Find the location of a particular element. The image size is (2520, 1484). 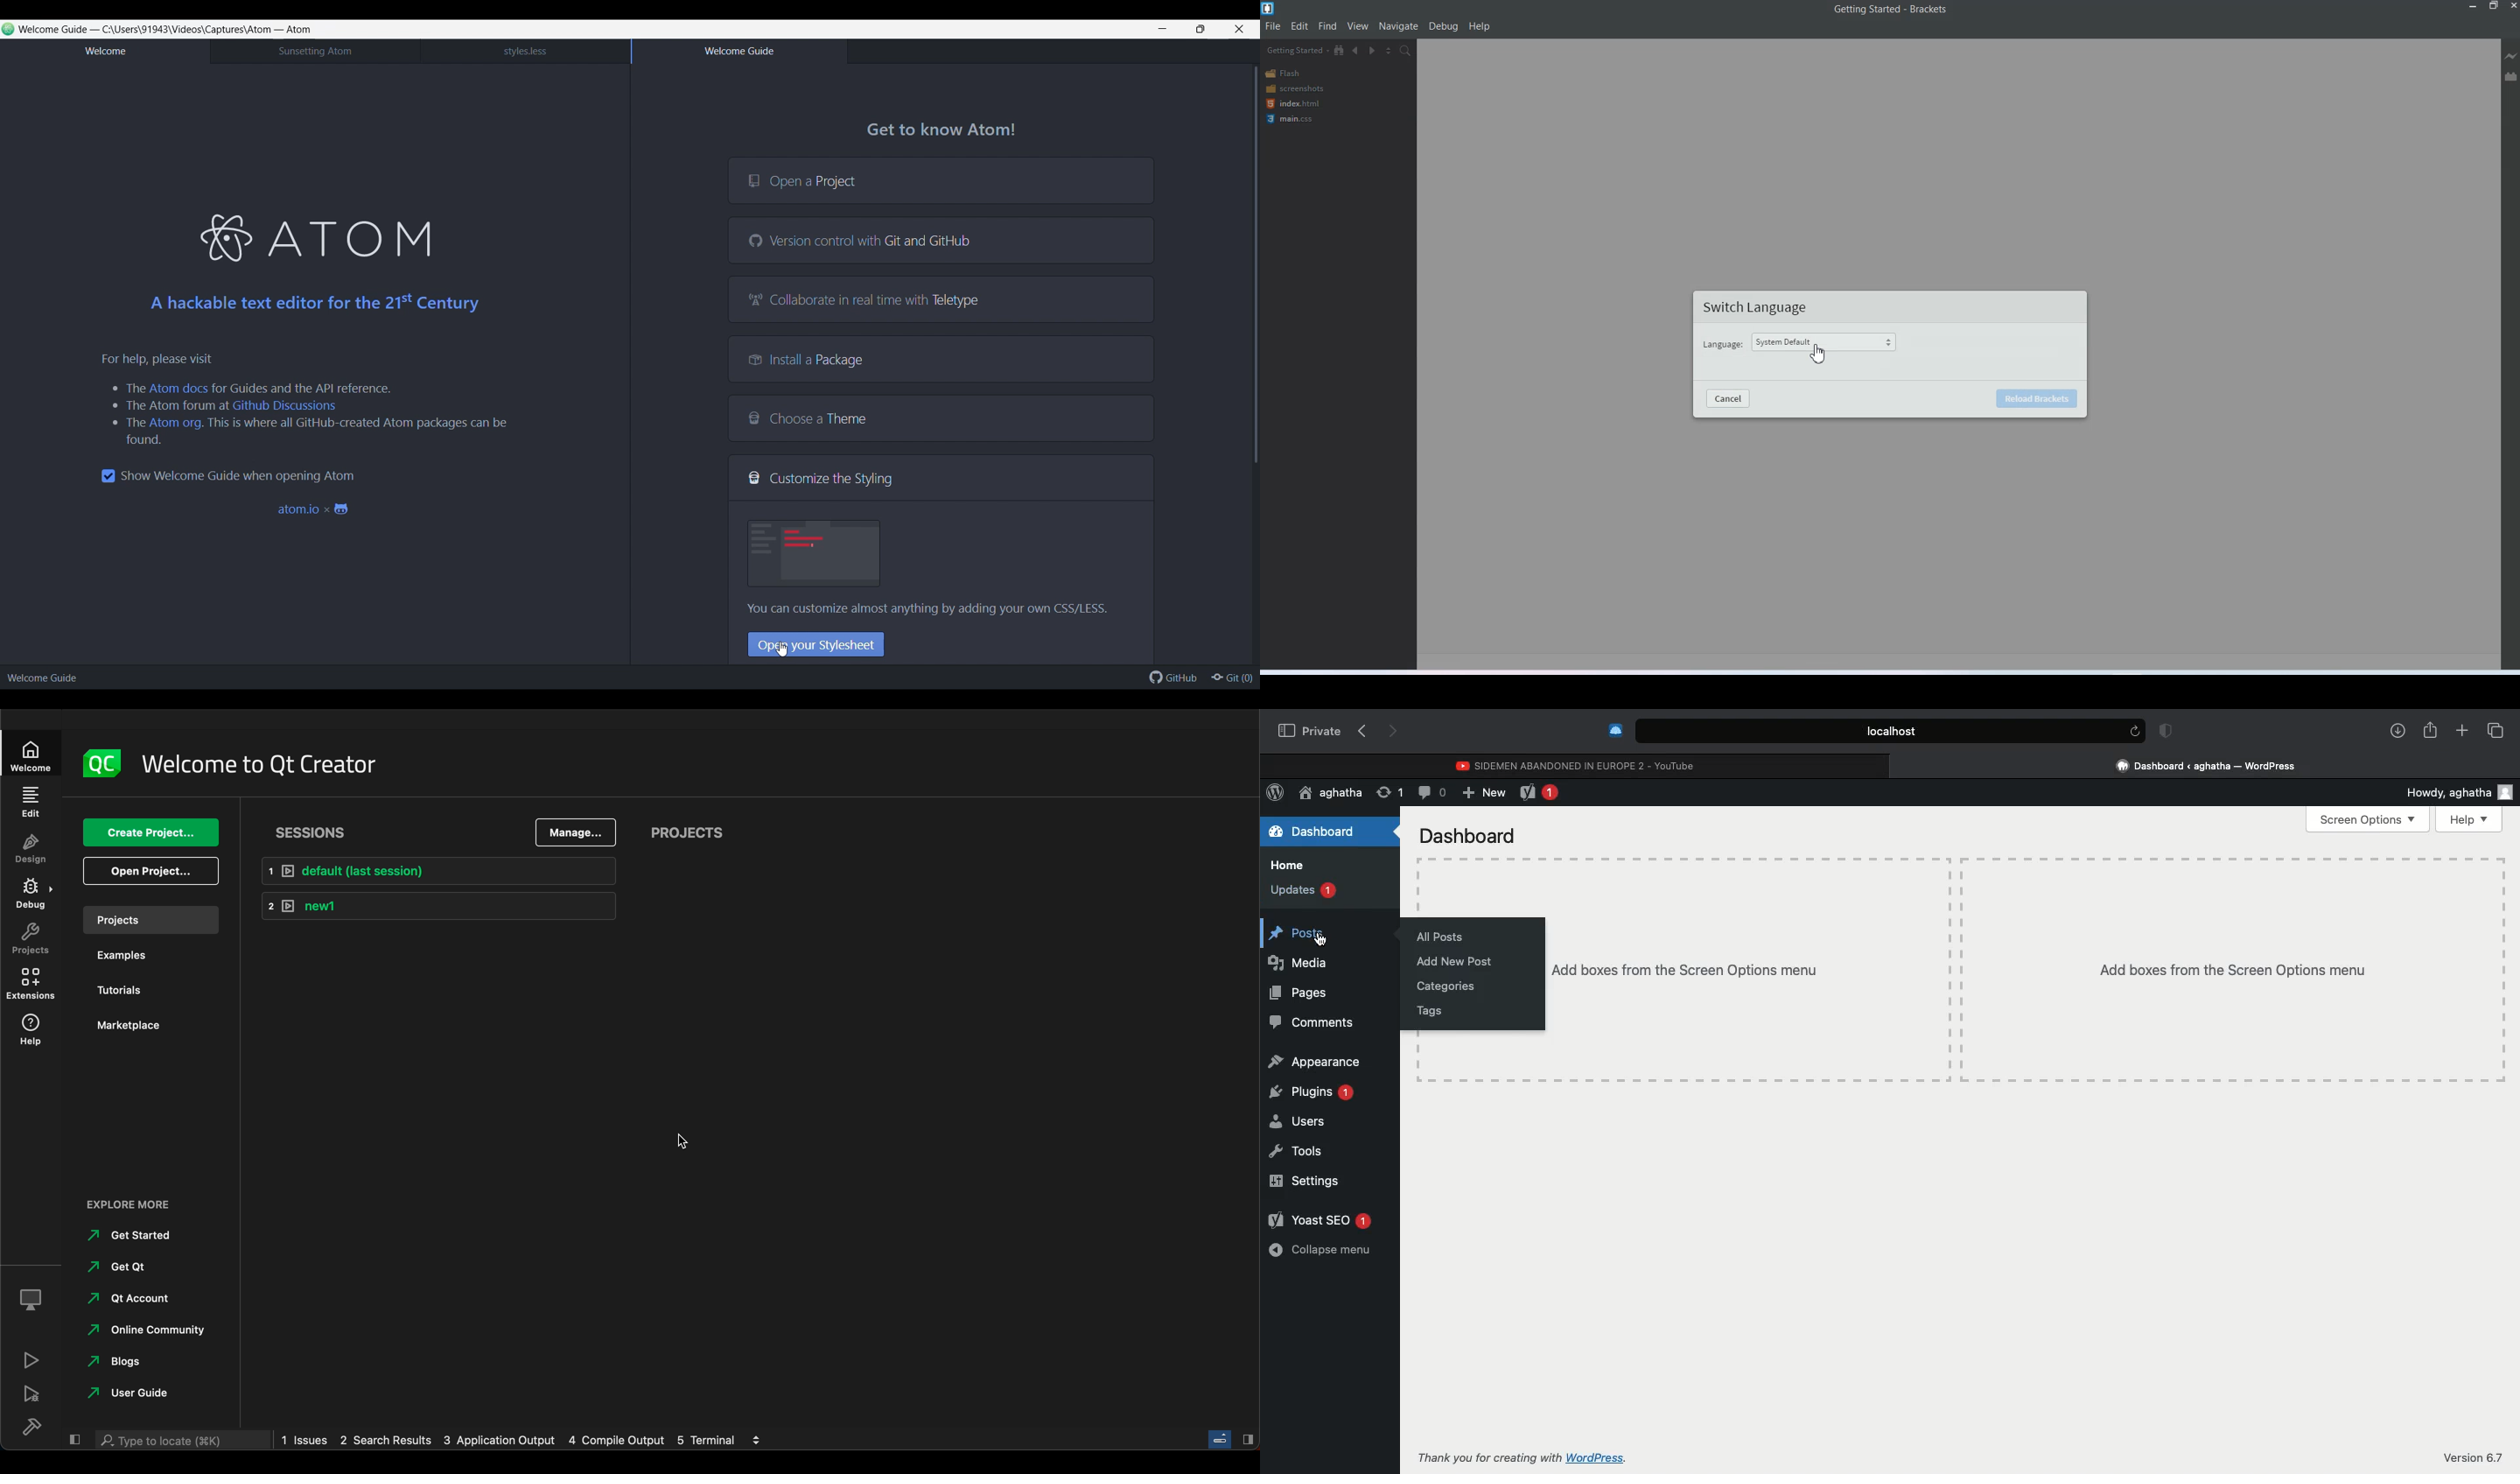

Close interface is located at coordinates (1240, 29).